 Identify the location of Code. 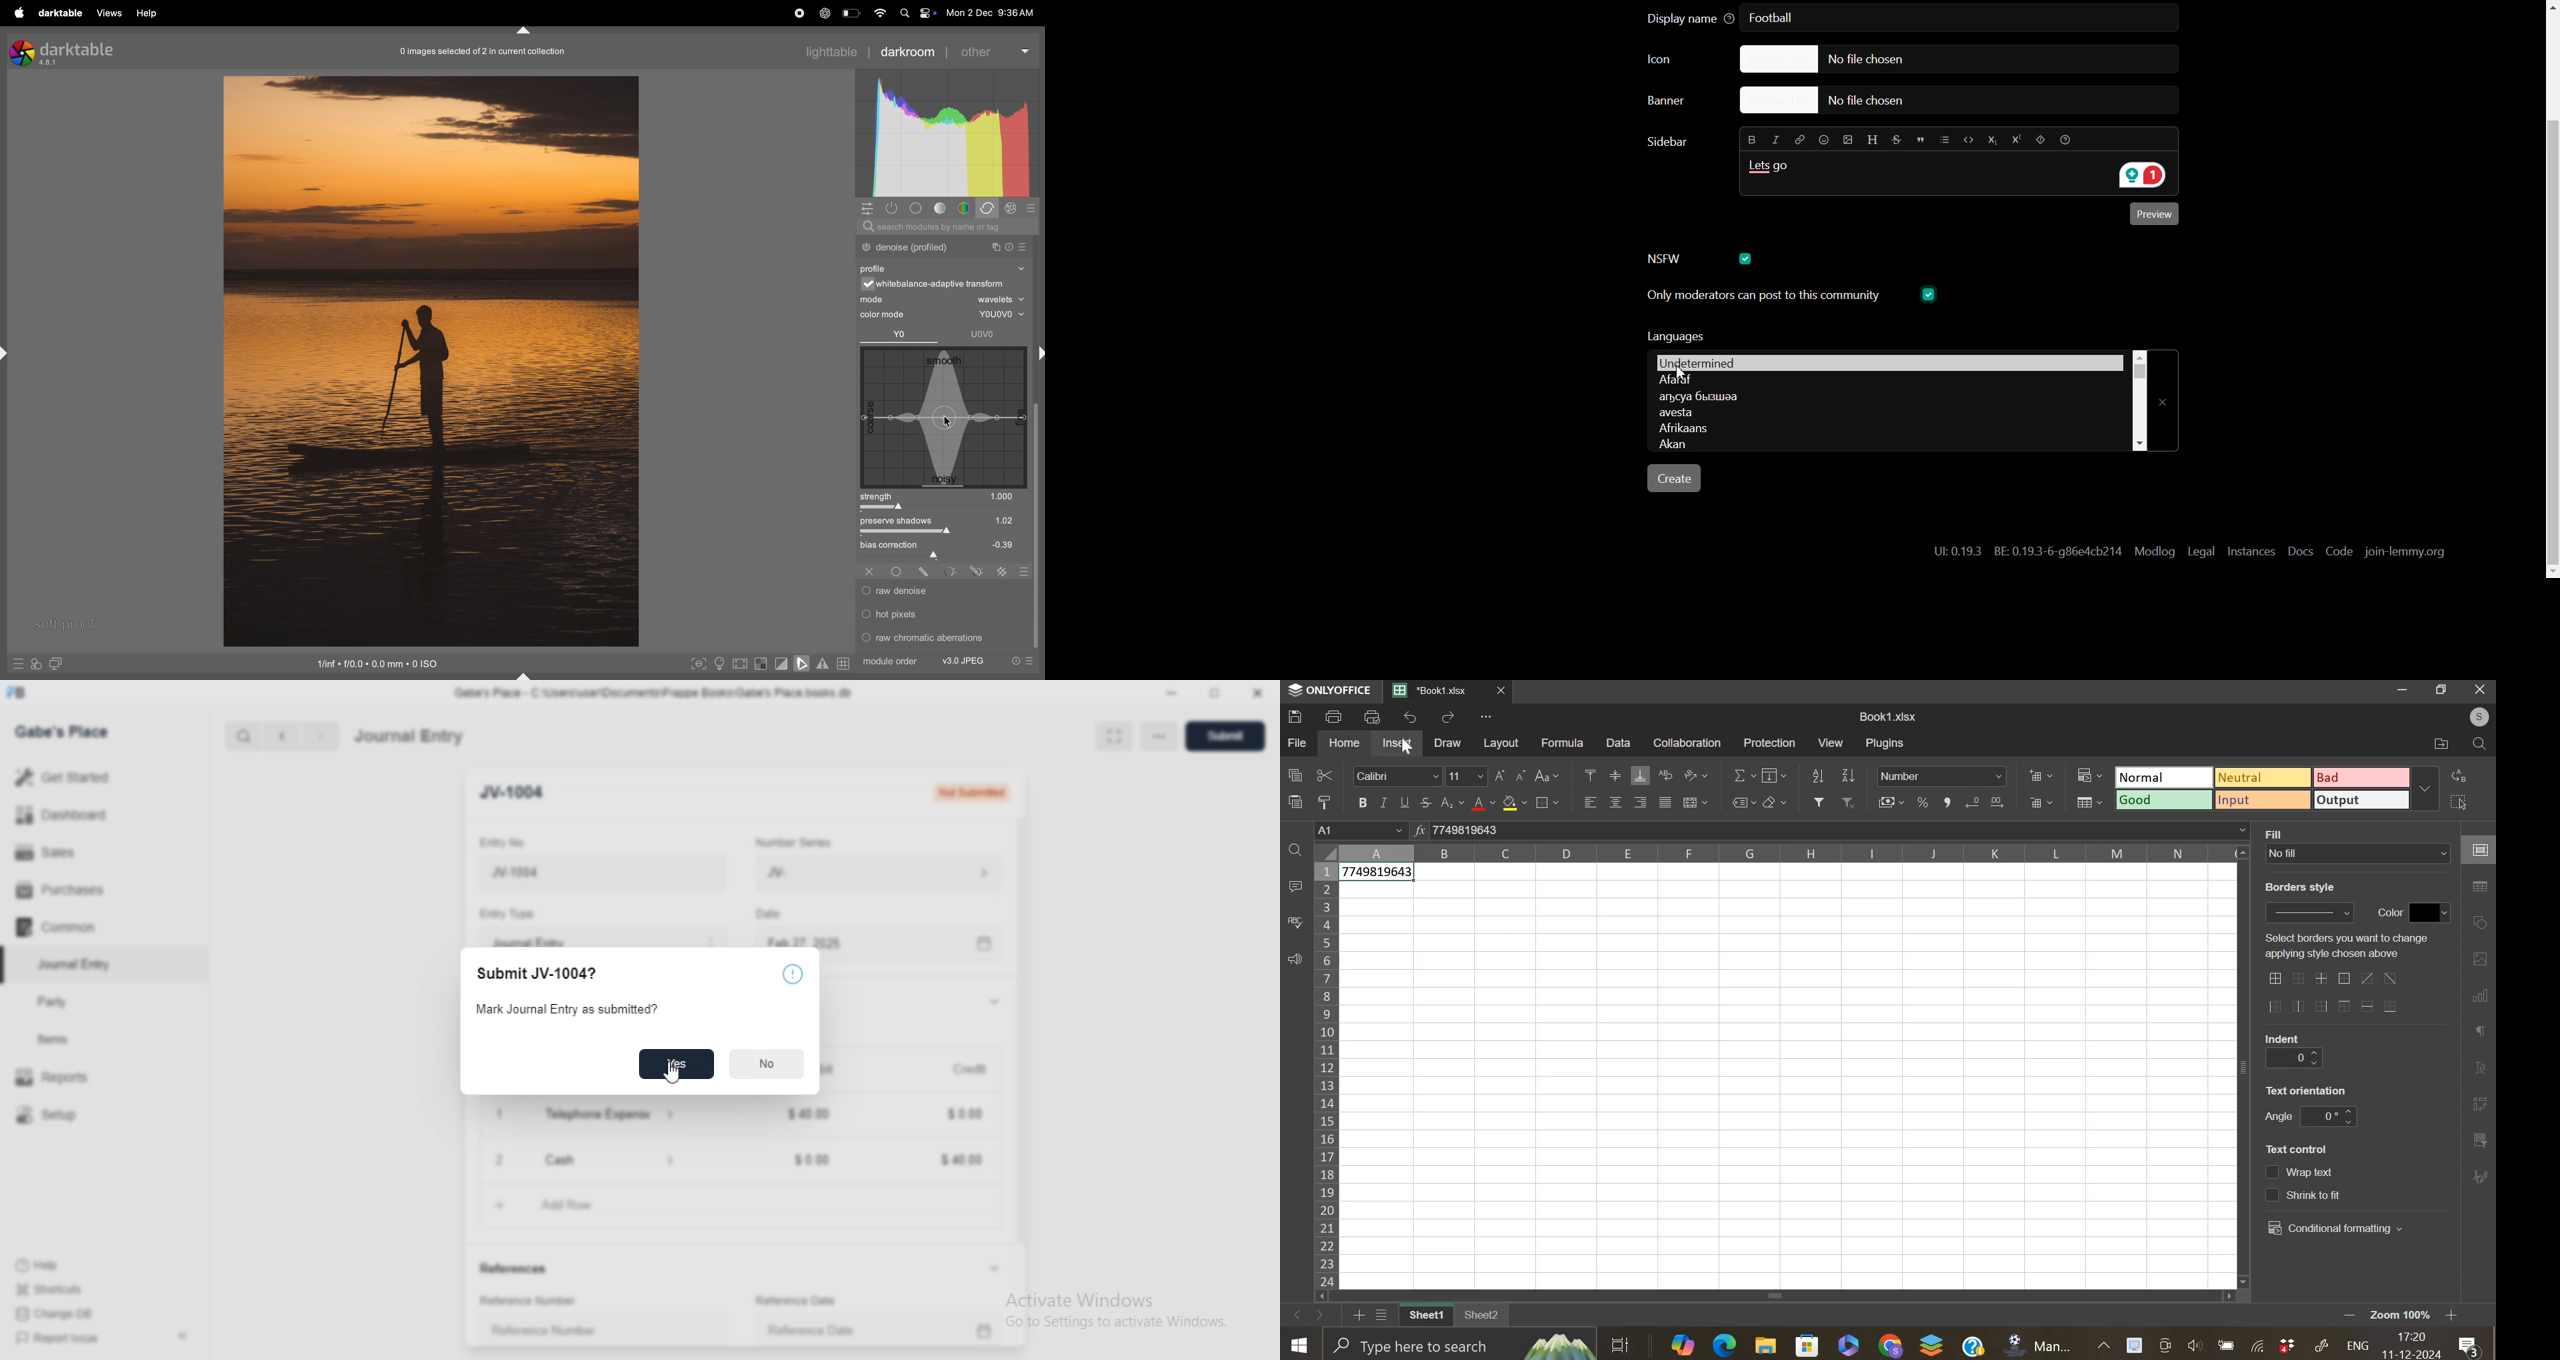
(2338, 553).